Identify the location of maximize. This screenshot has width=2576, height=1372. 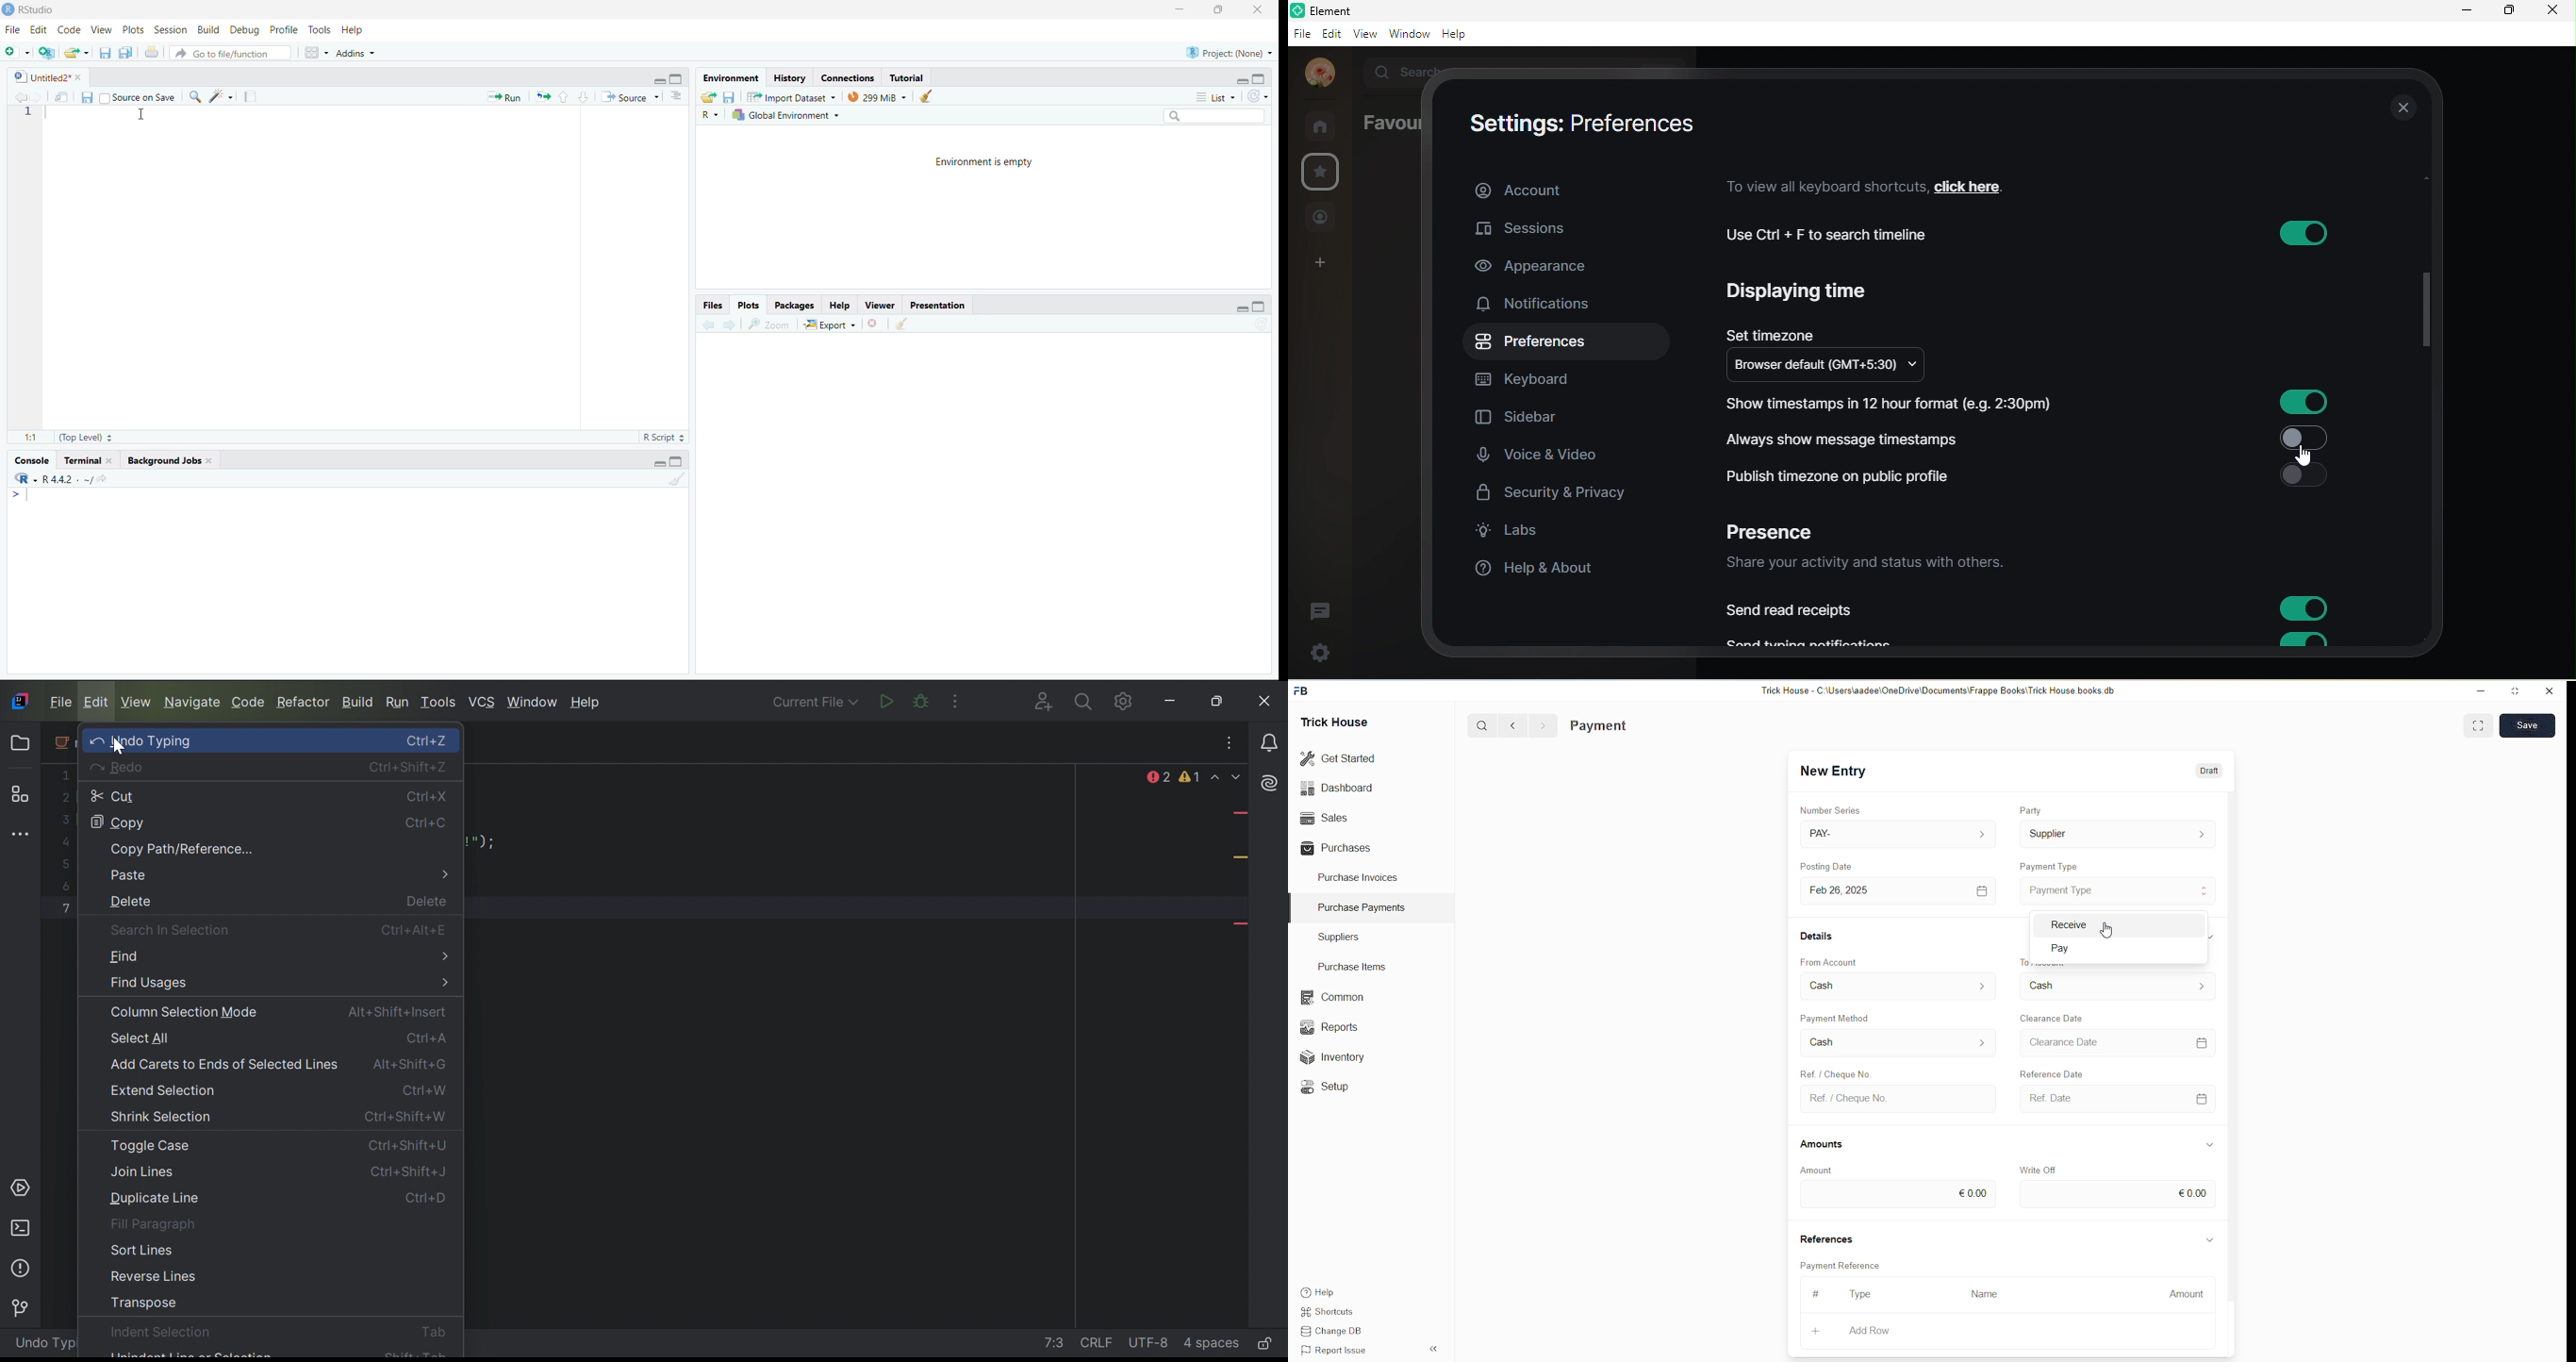
(676, 79).